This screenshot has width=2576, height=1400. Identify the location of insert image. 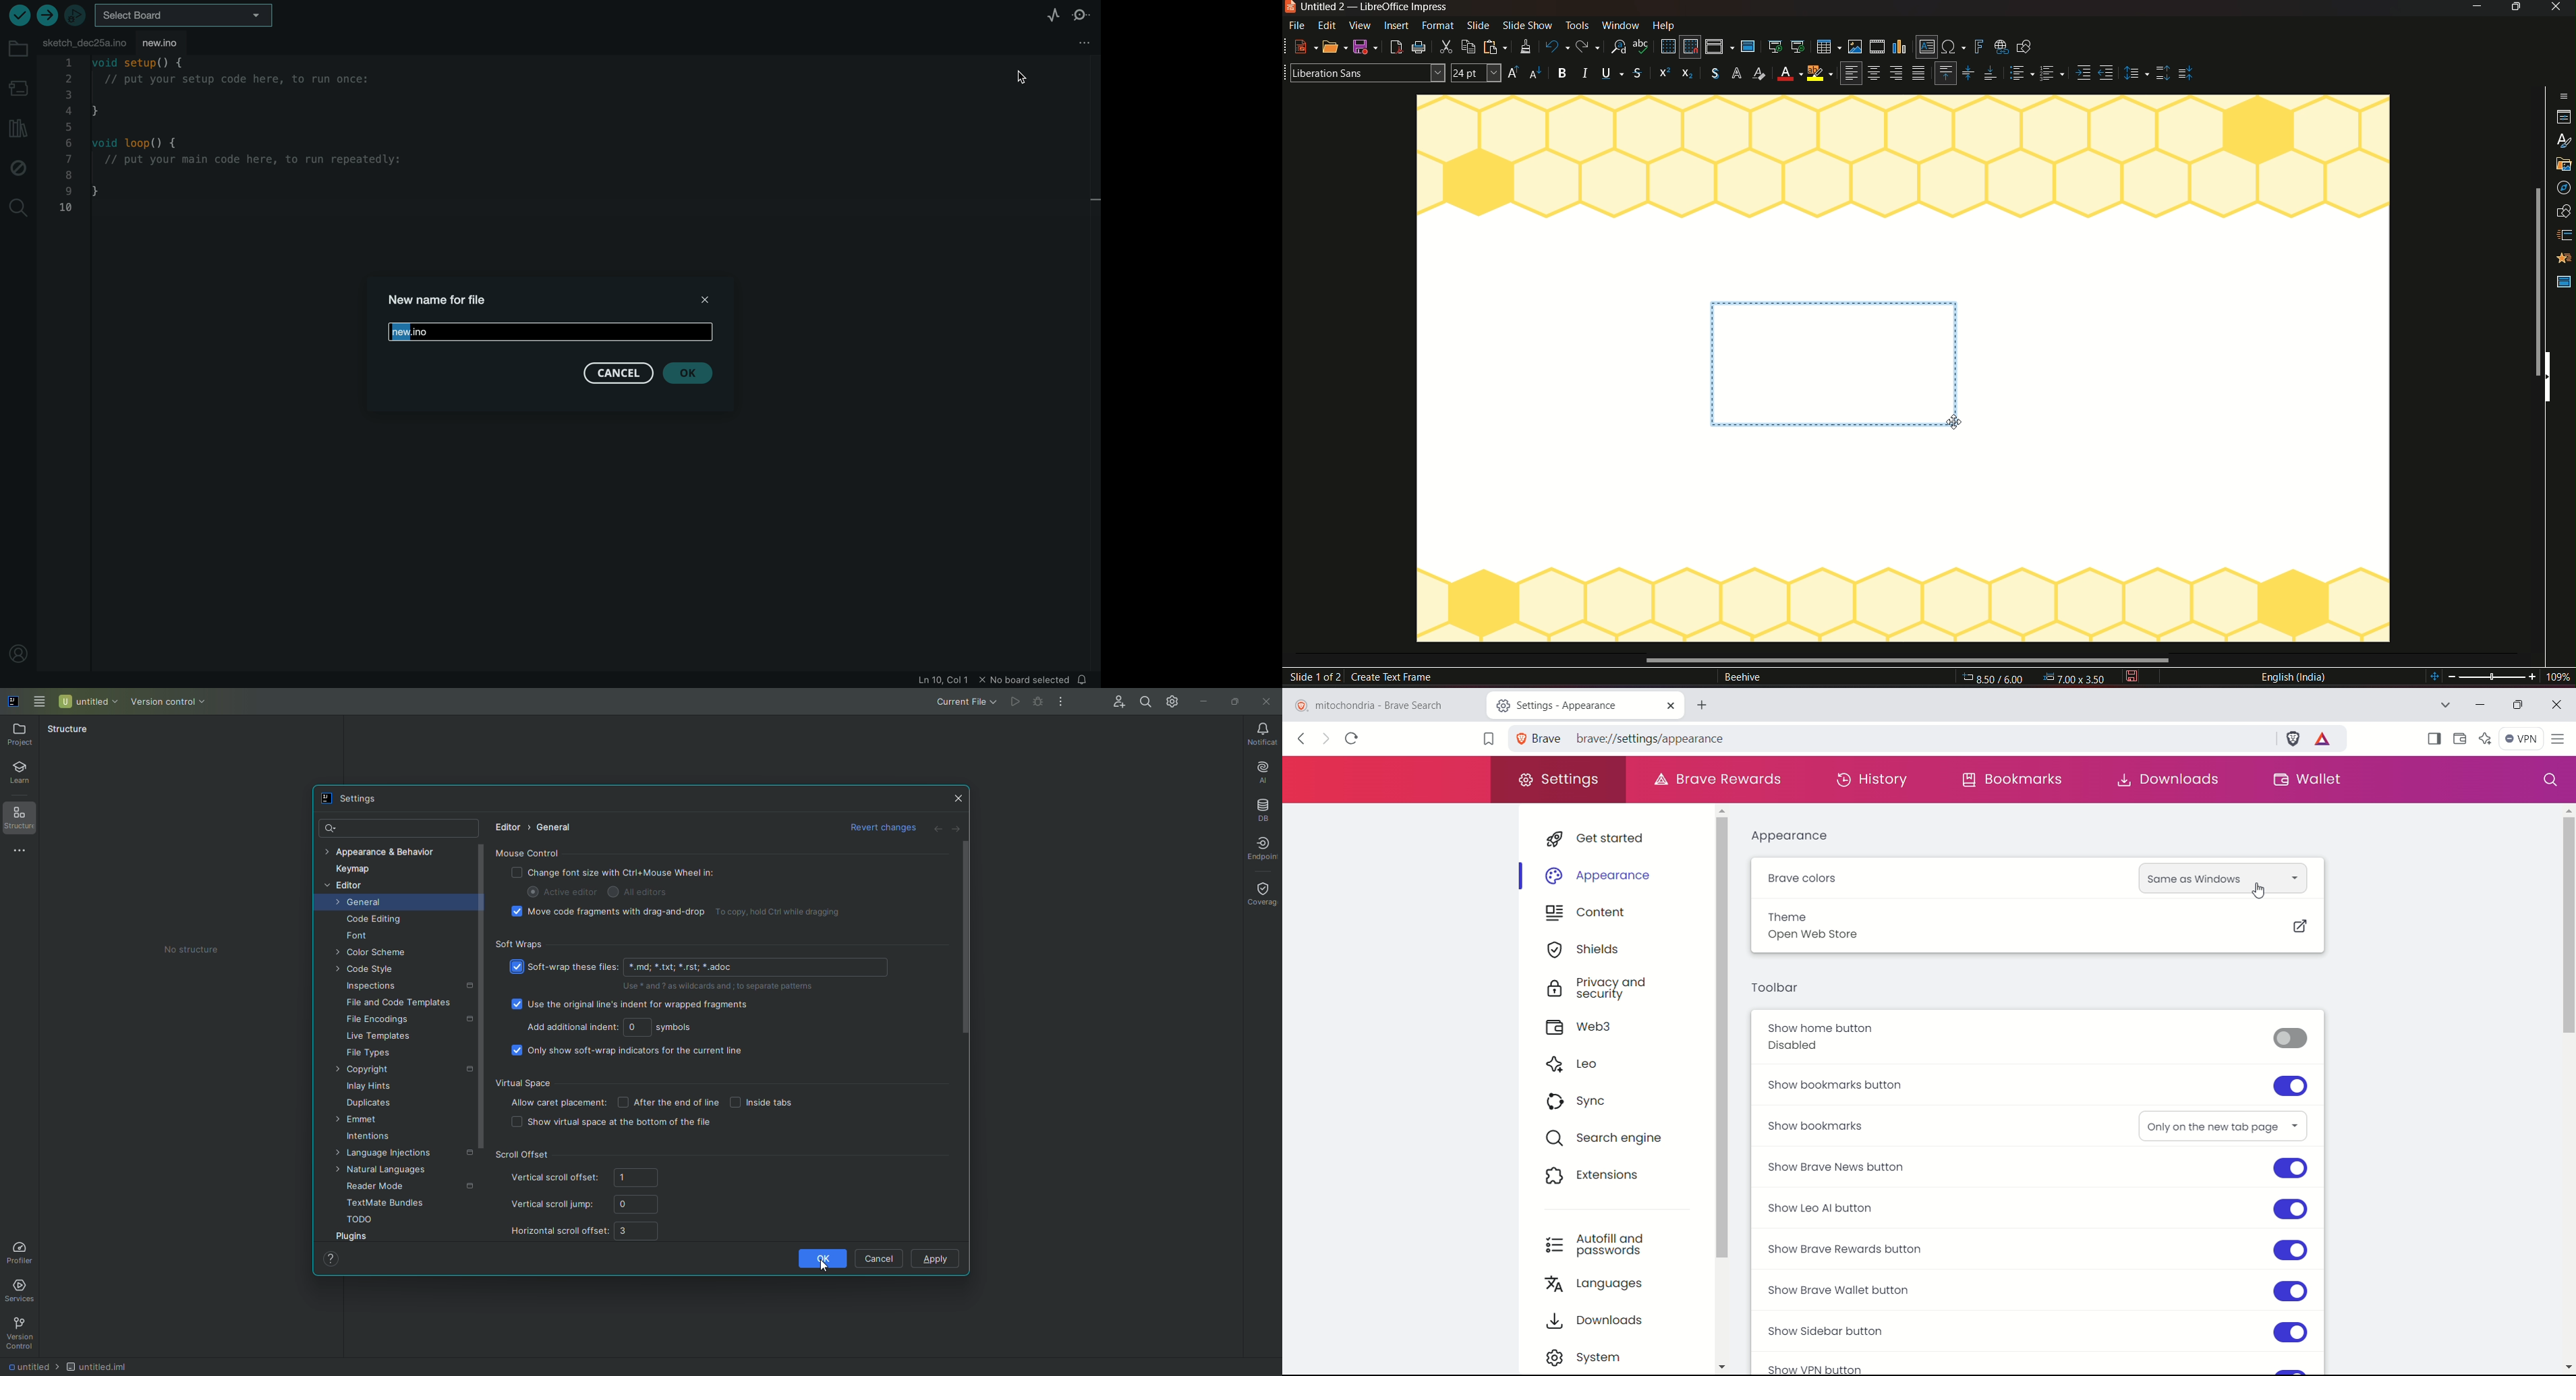
(1854, 47).